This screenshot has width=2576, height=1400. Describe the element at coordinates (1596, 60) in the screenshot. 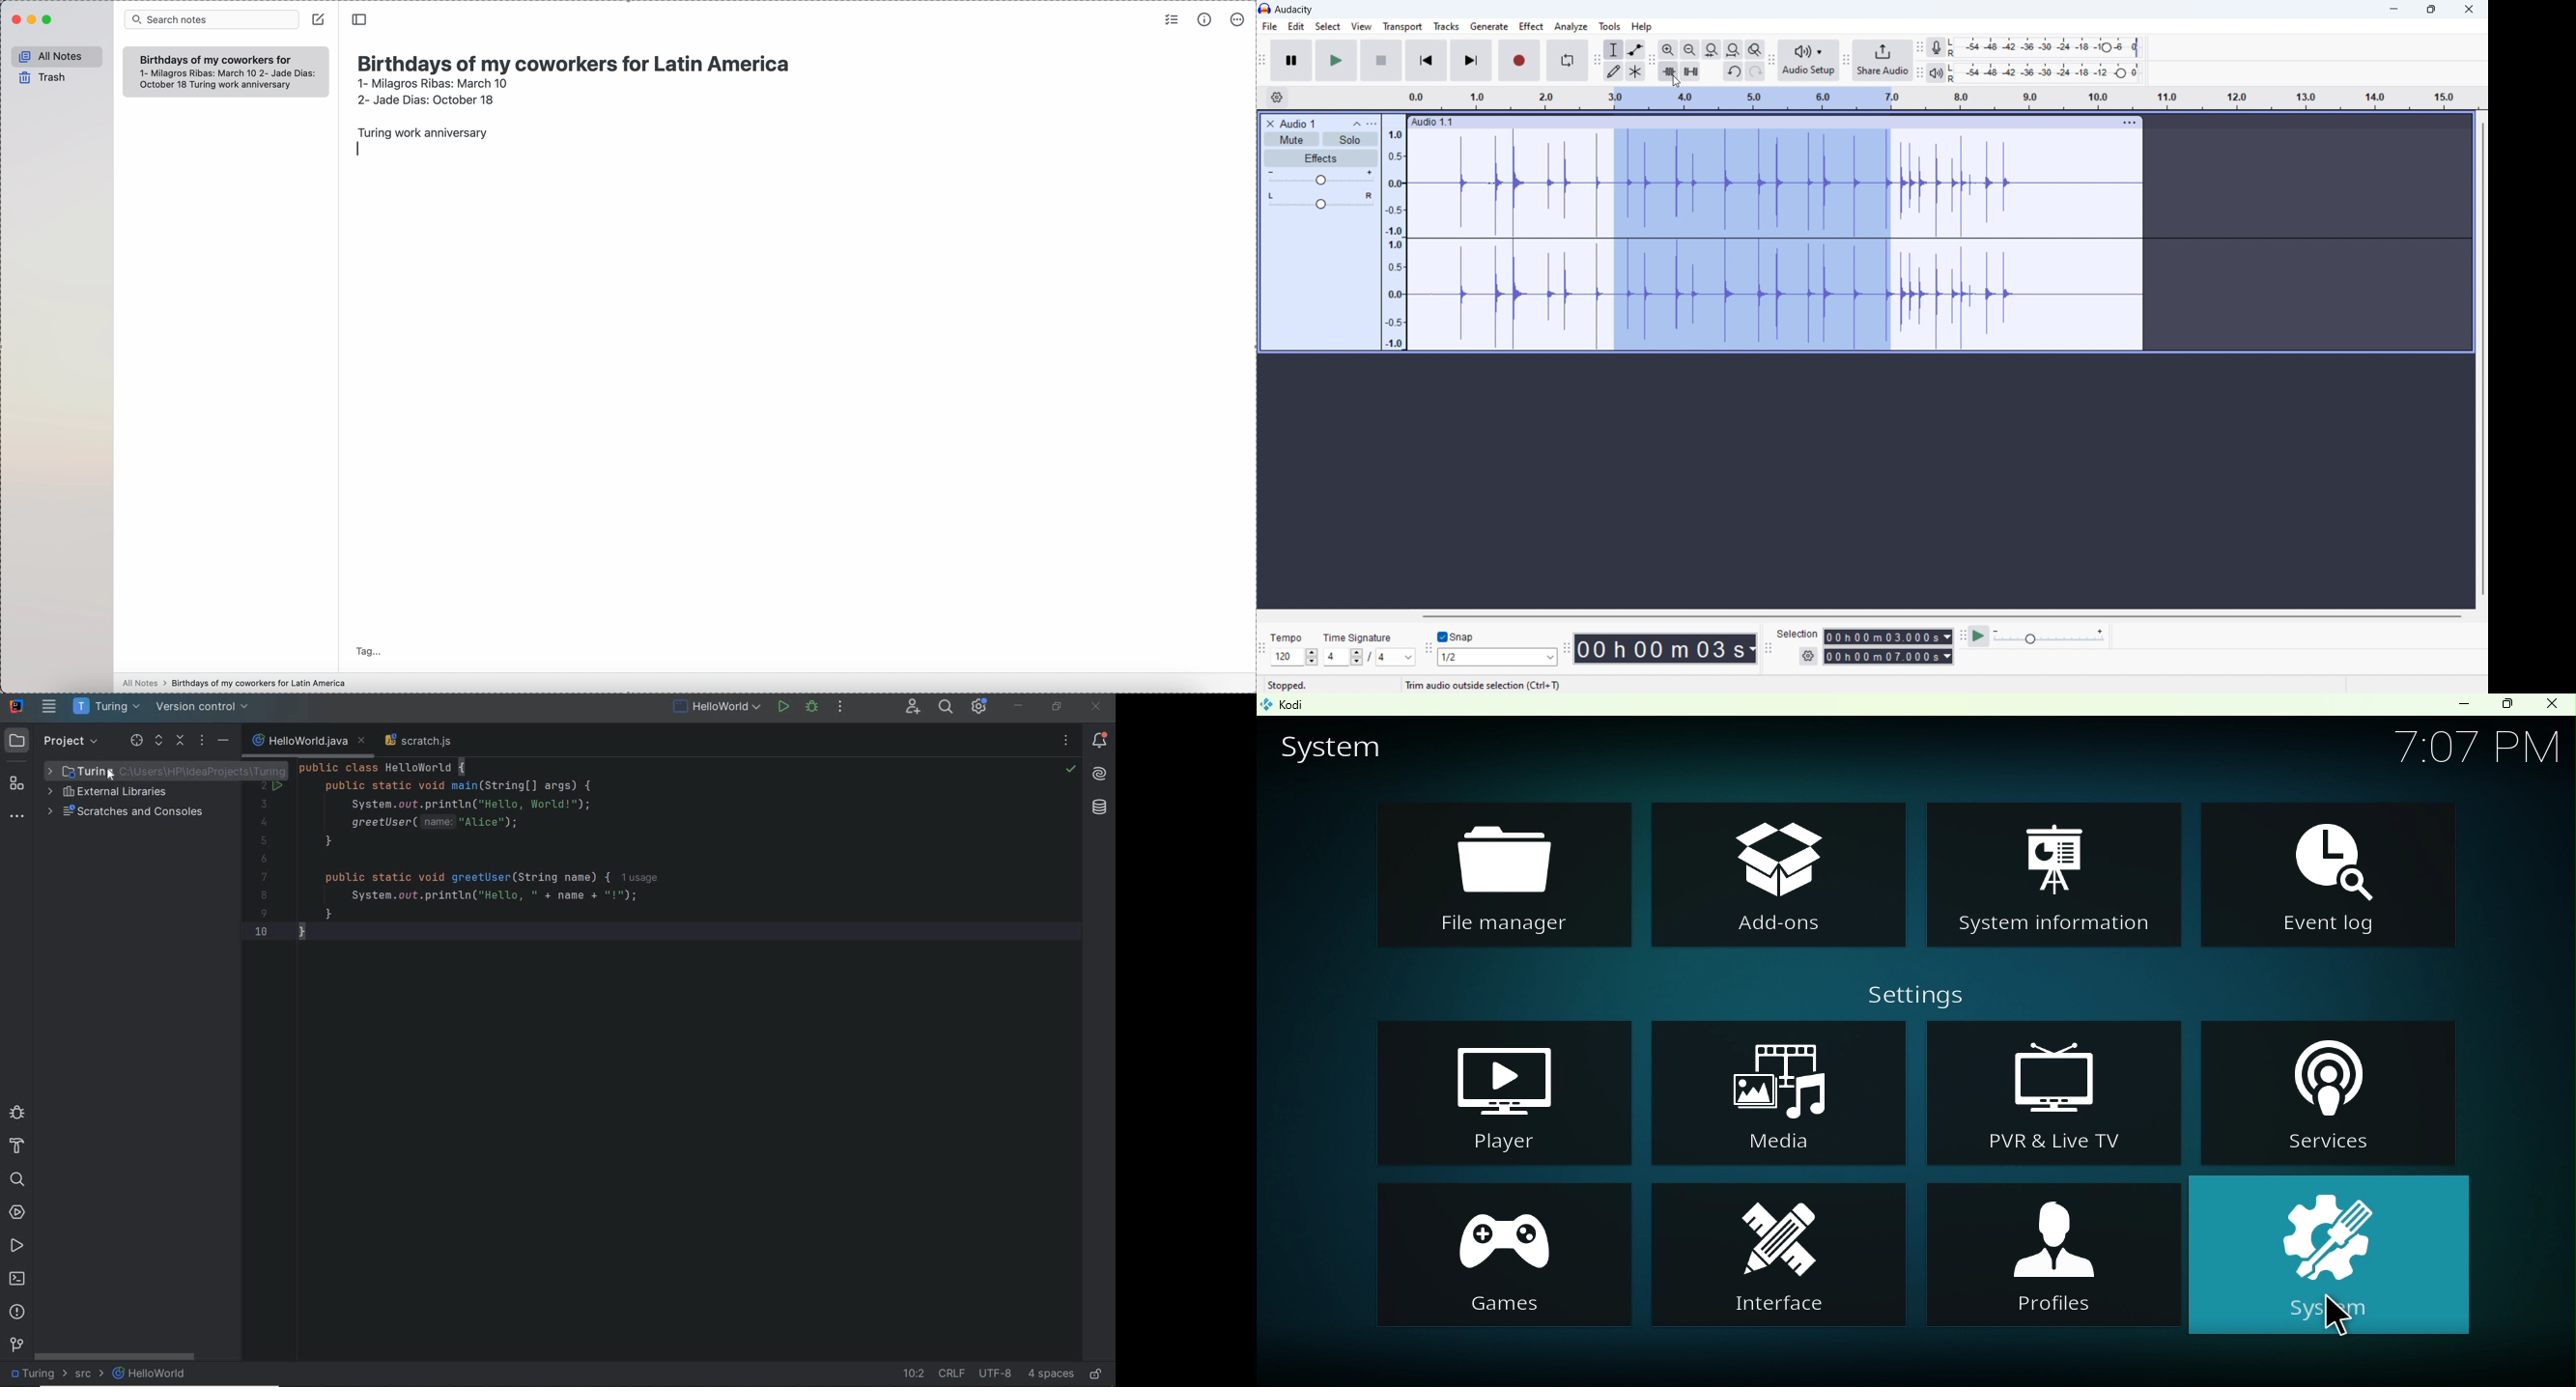

I see `tools toolbar` at that location.